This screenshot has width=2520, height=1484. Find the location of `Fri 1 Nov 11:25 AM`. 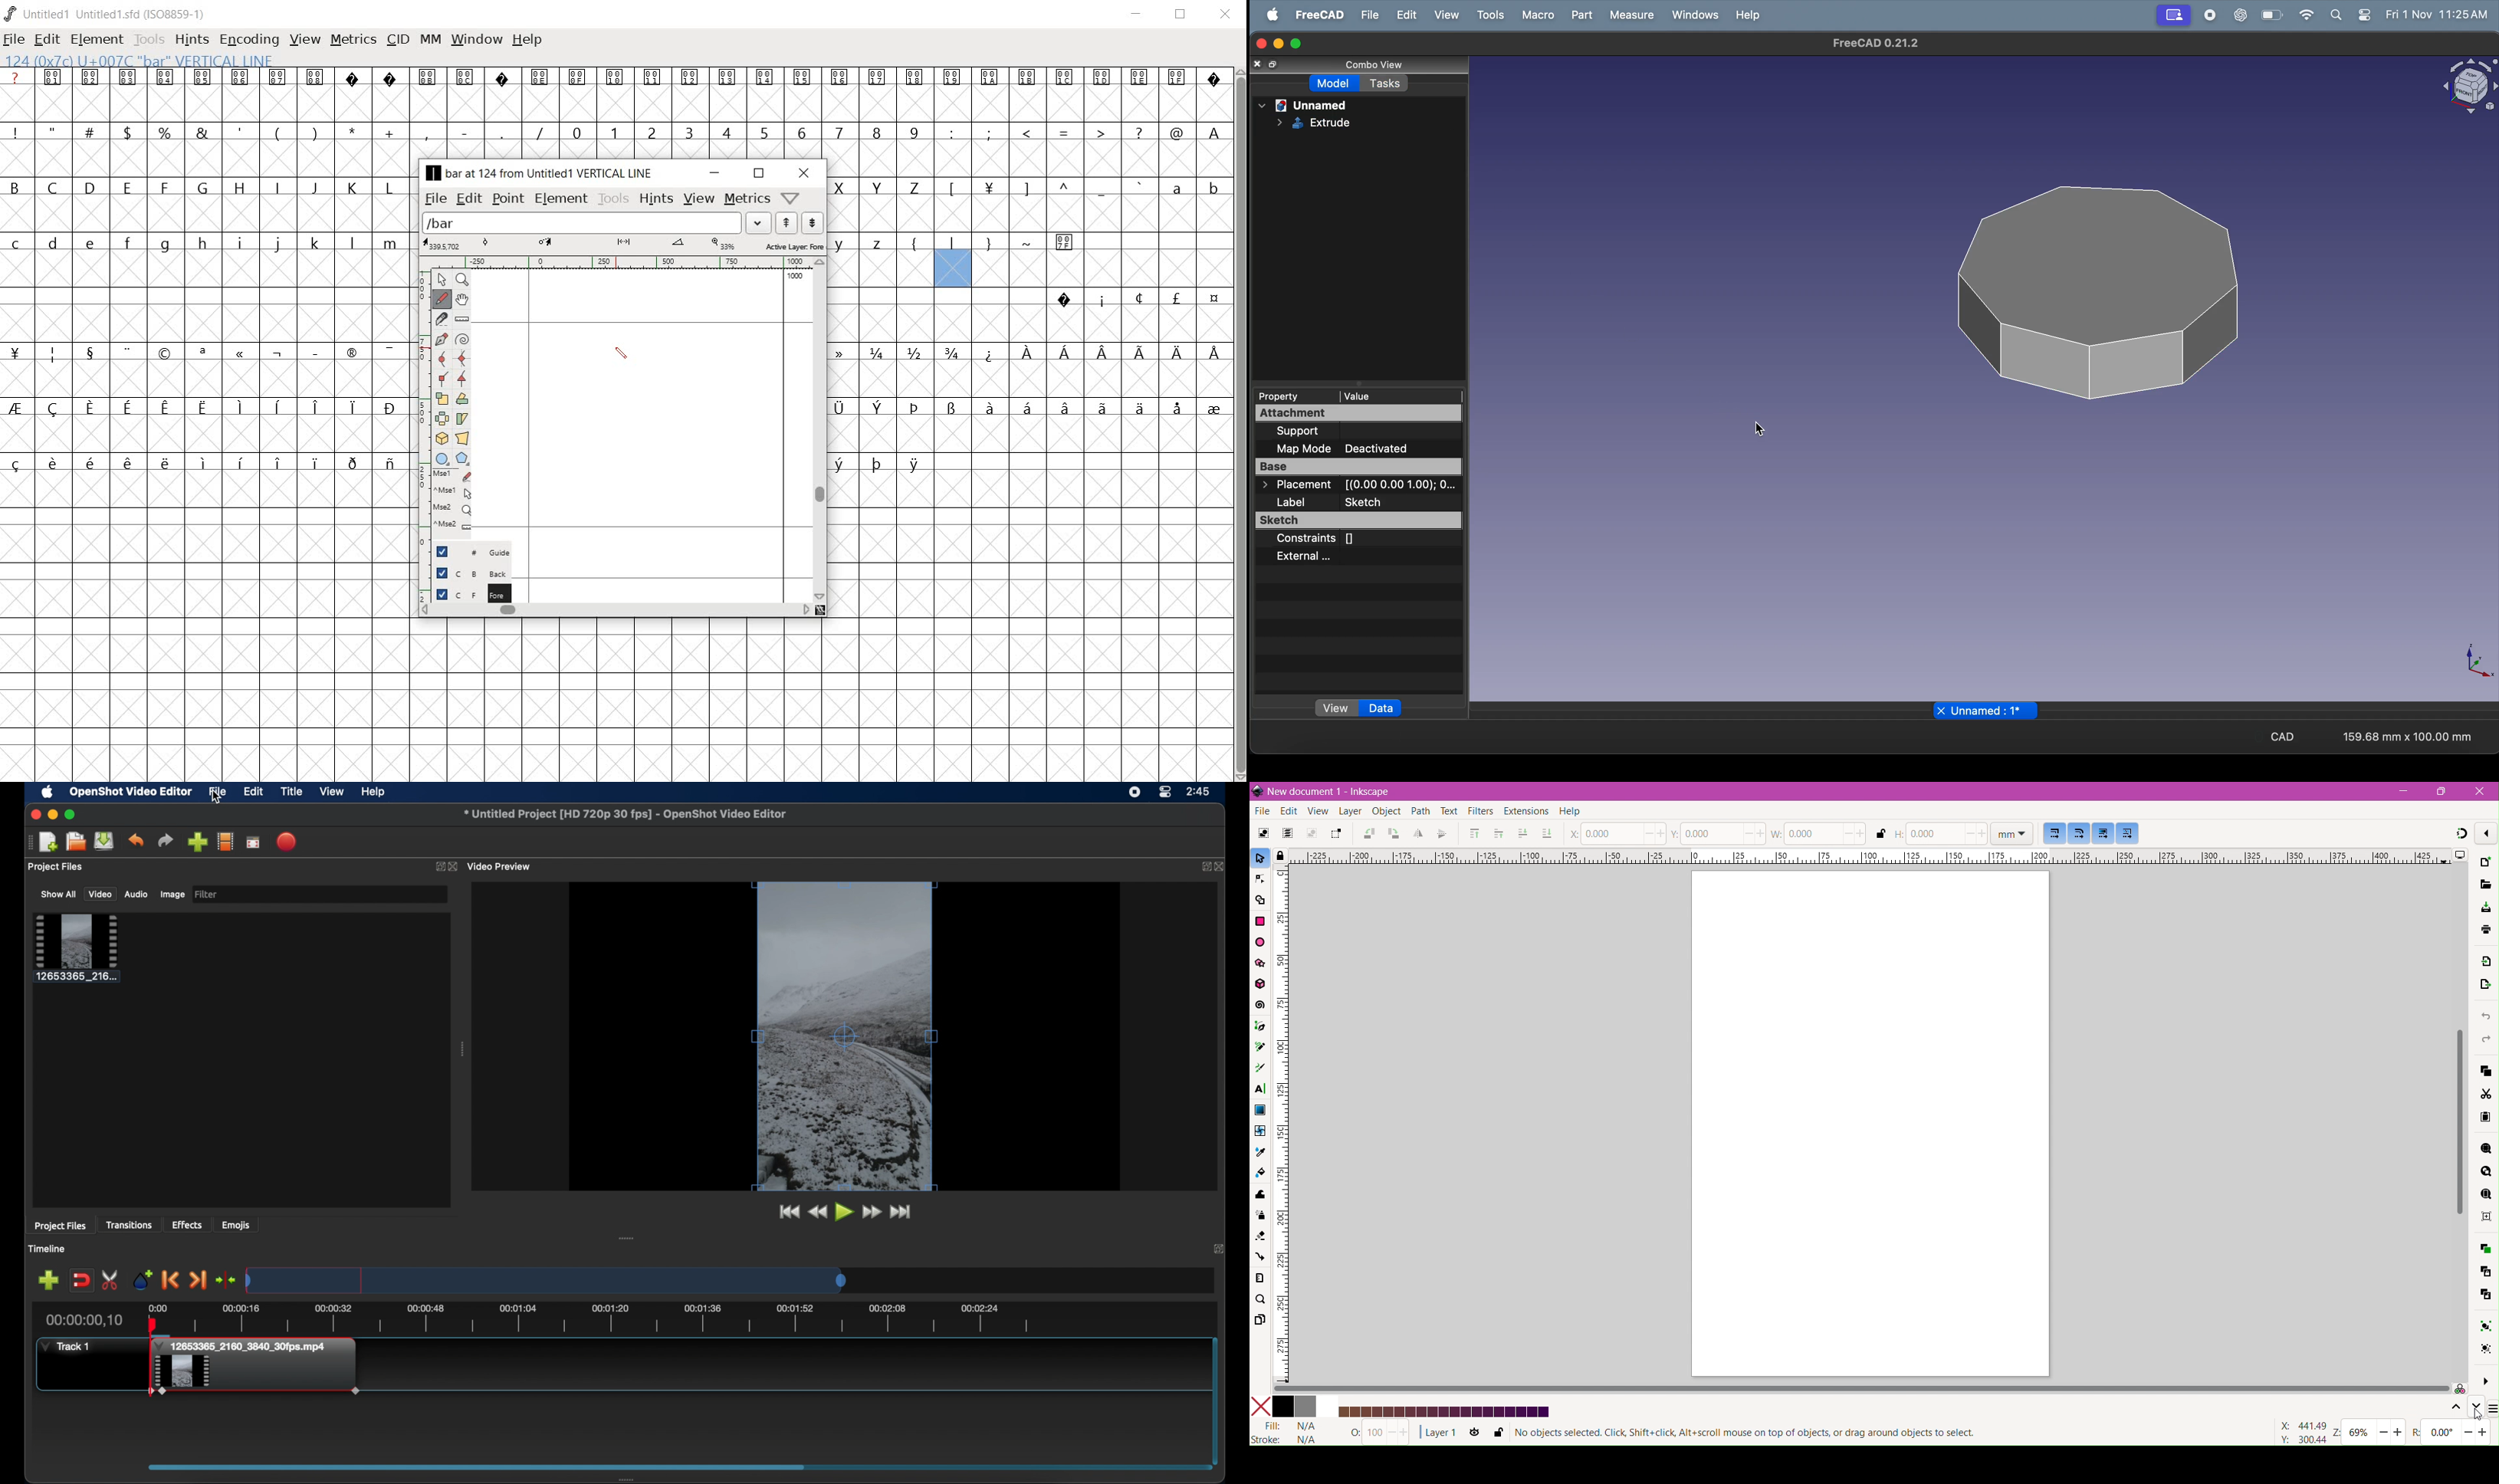

Fri 1 Nov 11:25 AM is located at coordinates (2438, 15).